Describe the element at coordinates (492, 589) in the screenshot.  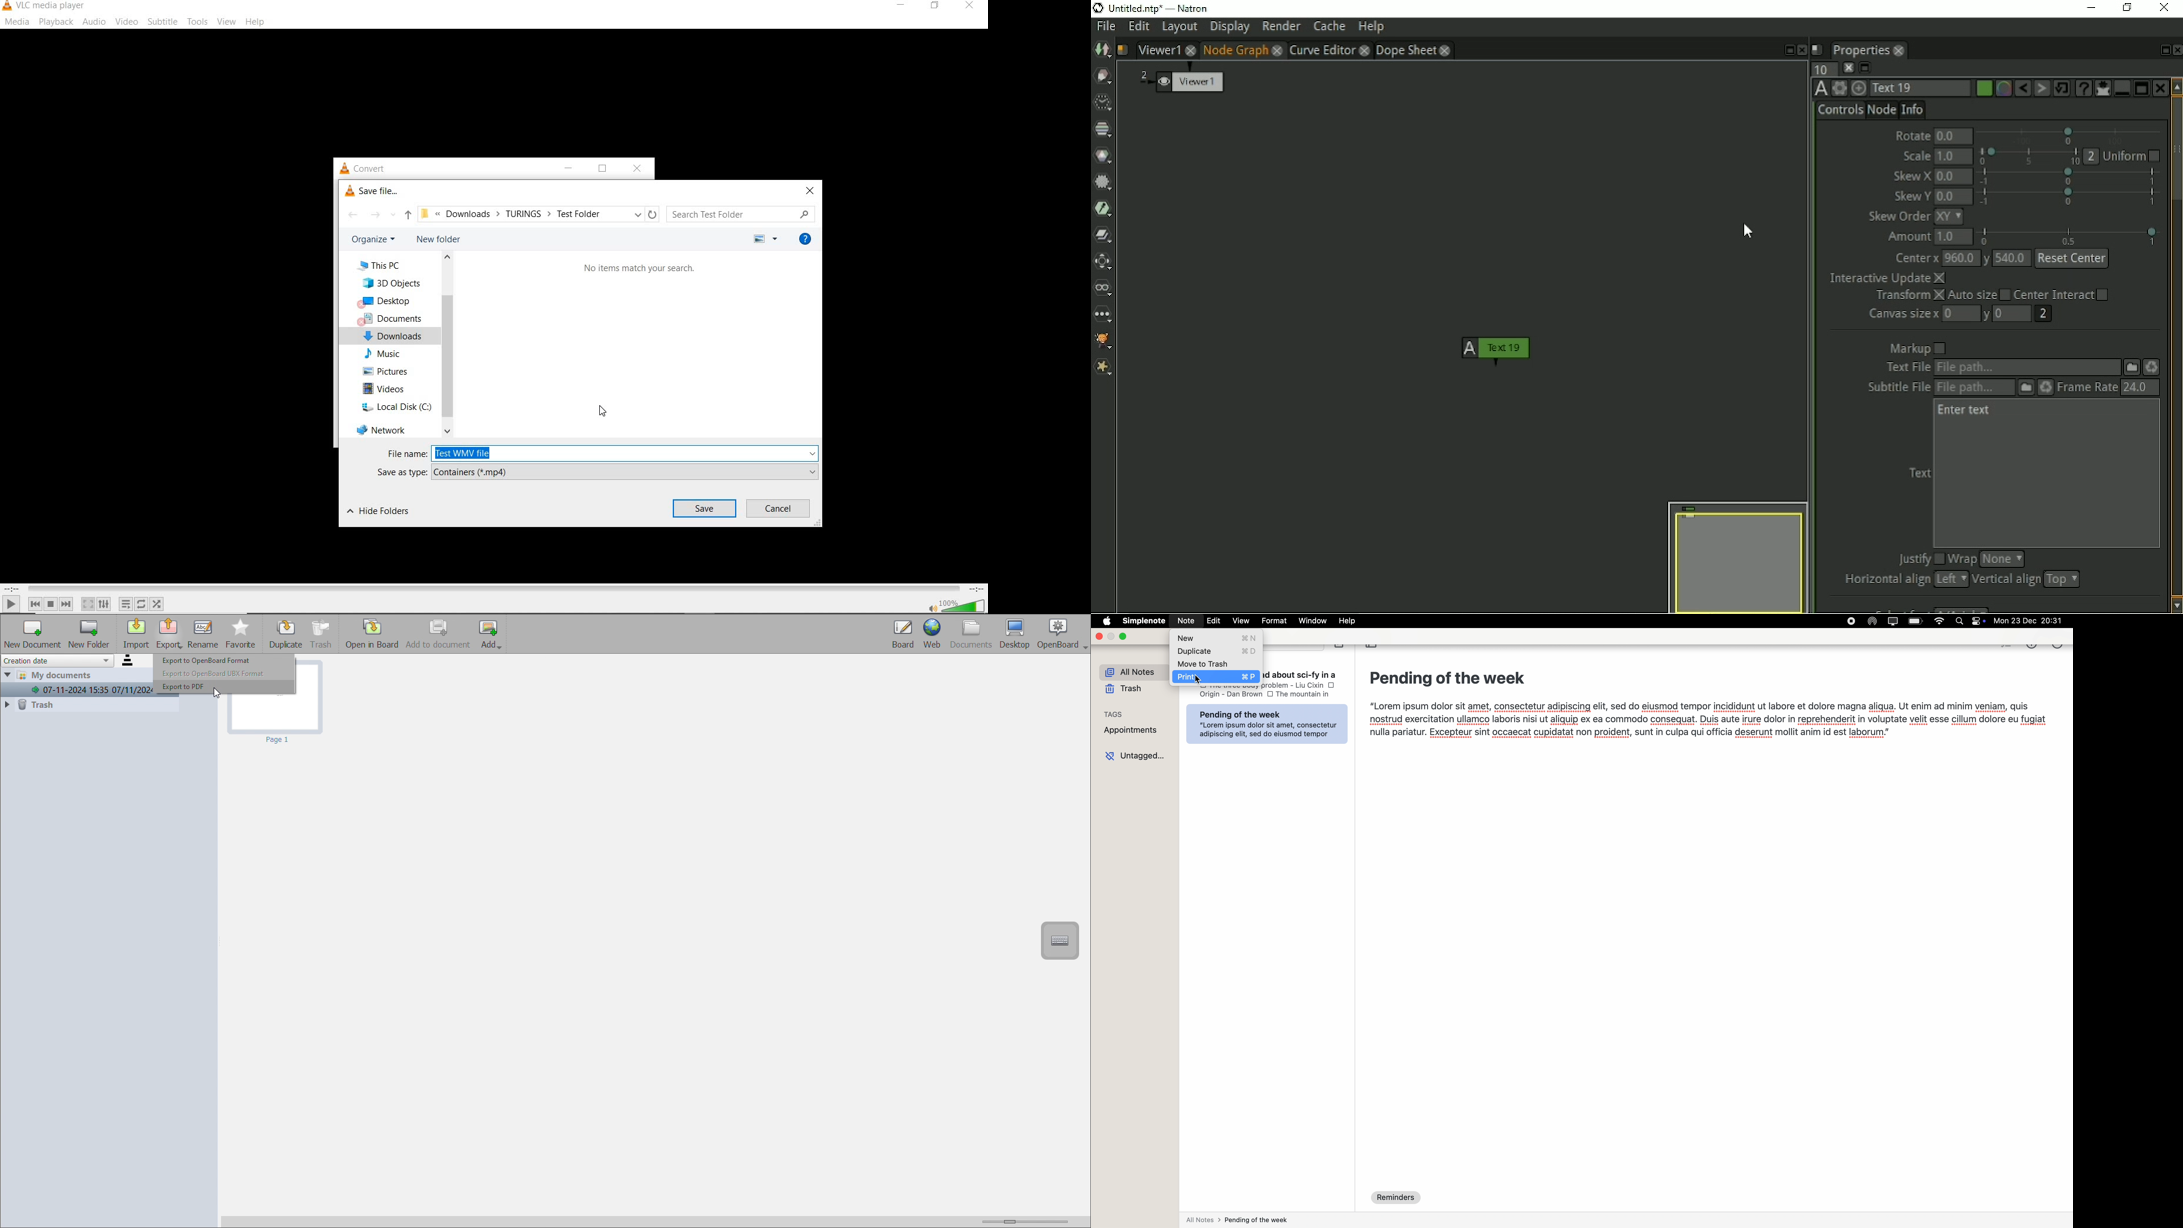
I see `seek bar` at that location.